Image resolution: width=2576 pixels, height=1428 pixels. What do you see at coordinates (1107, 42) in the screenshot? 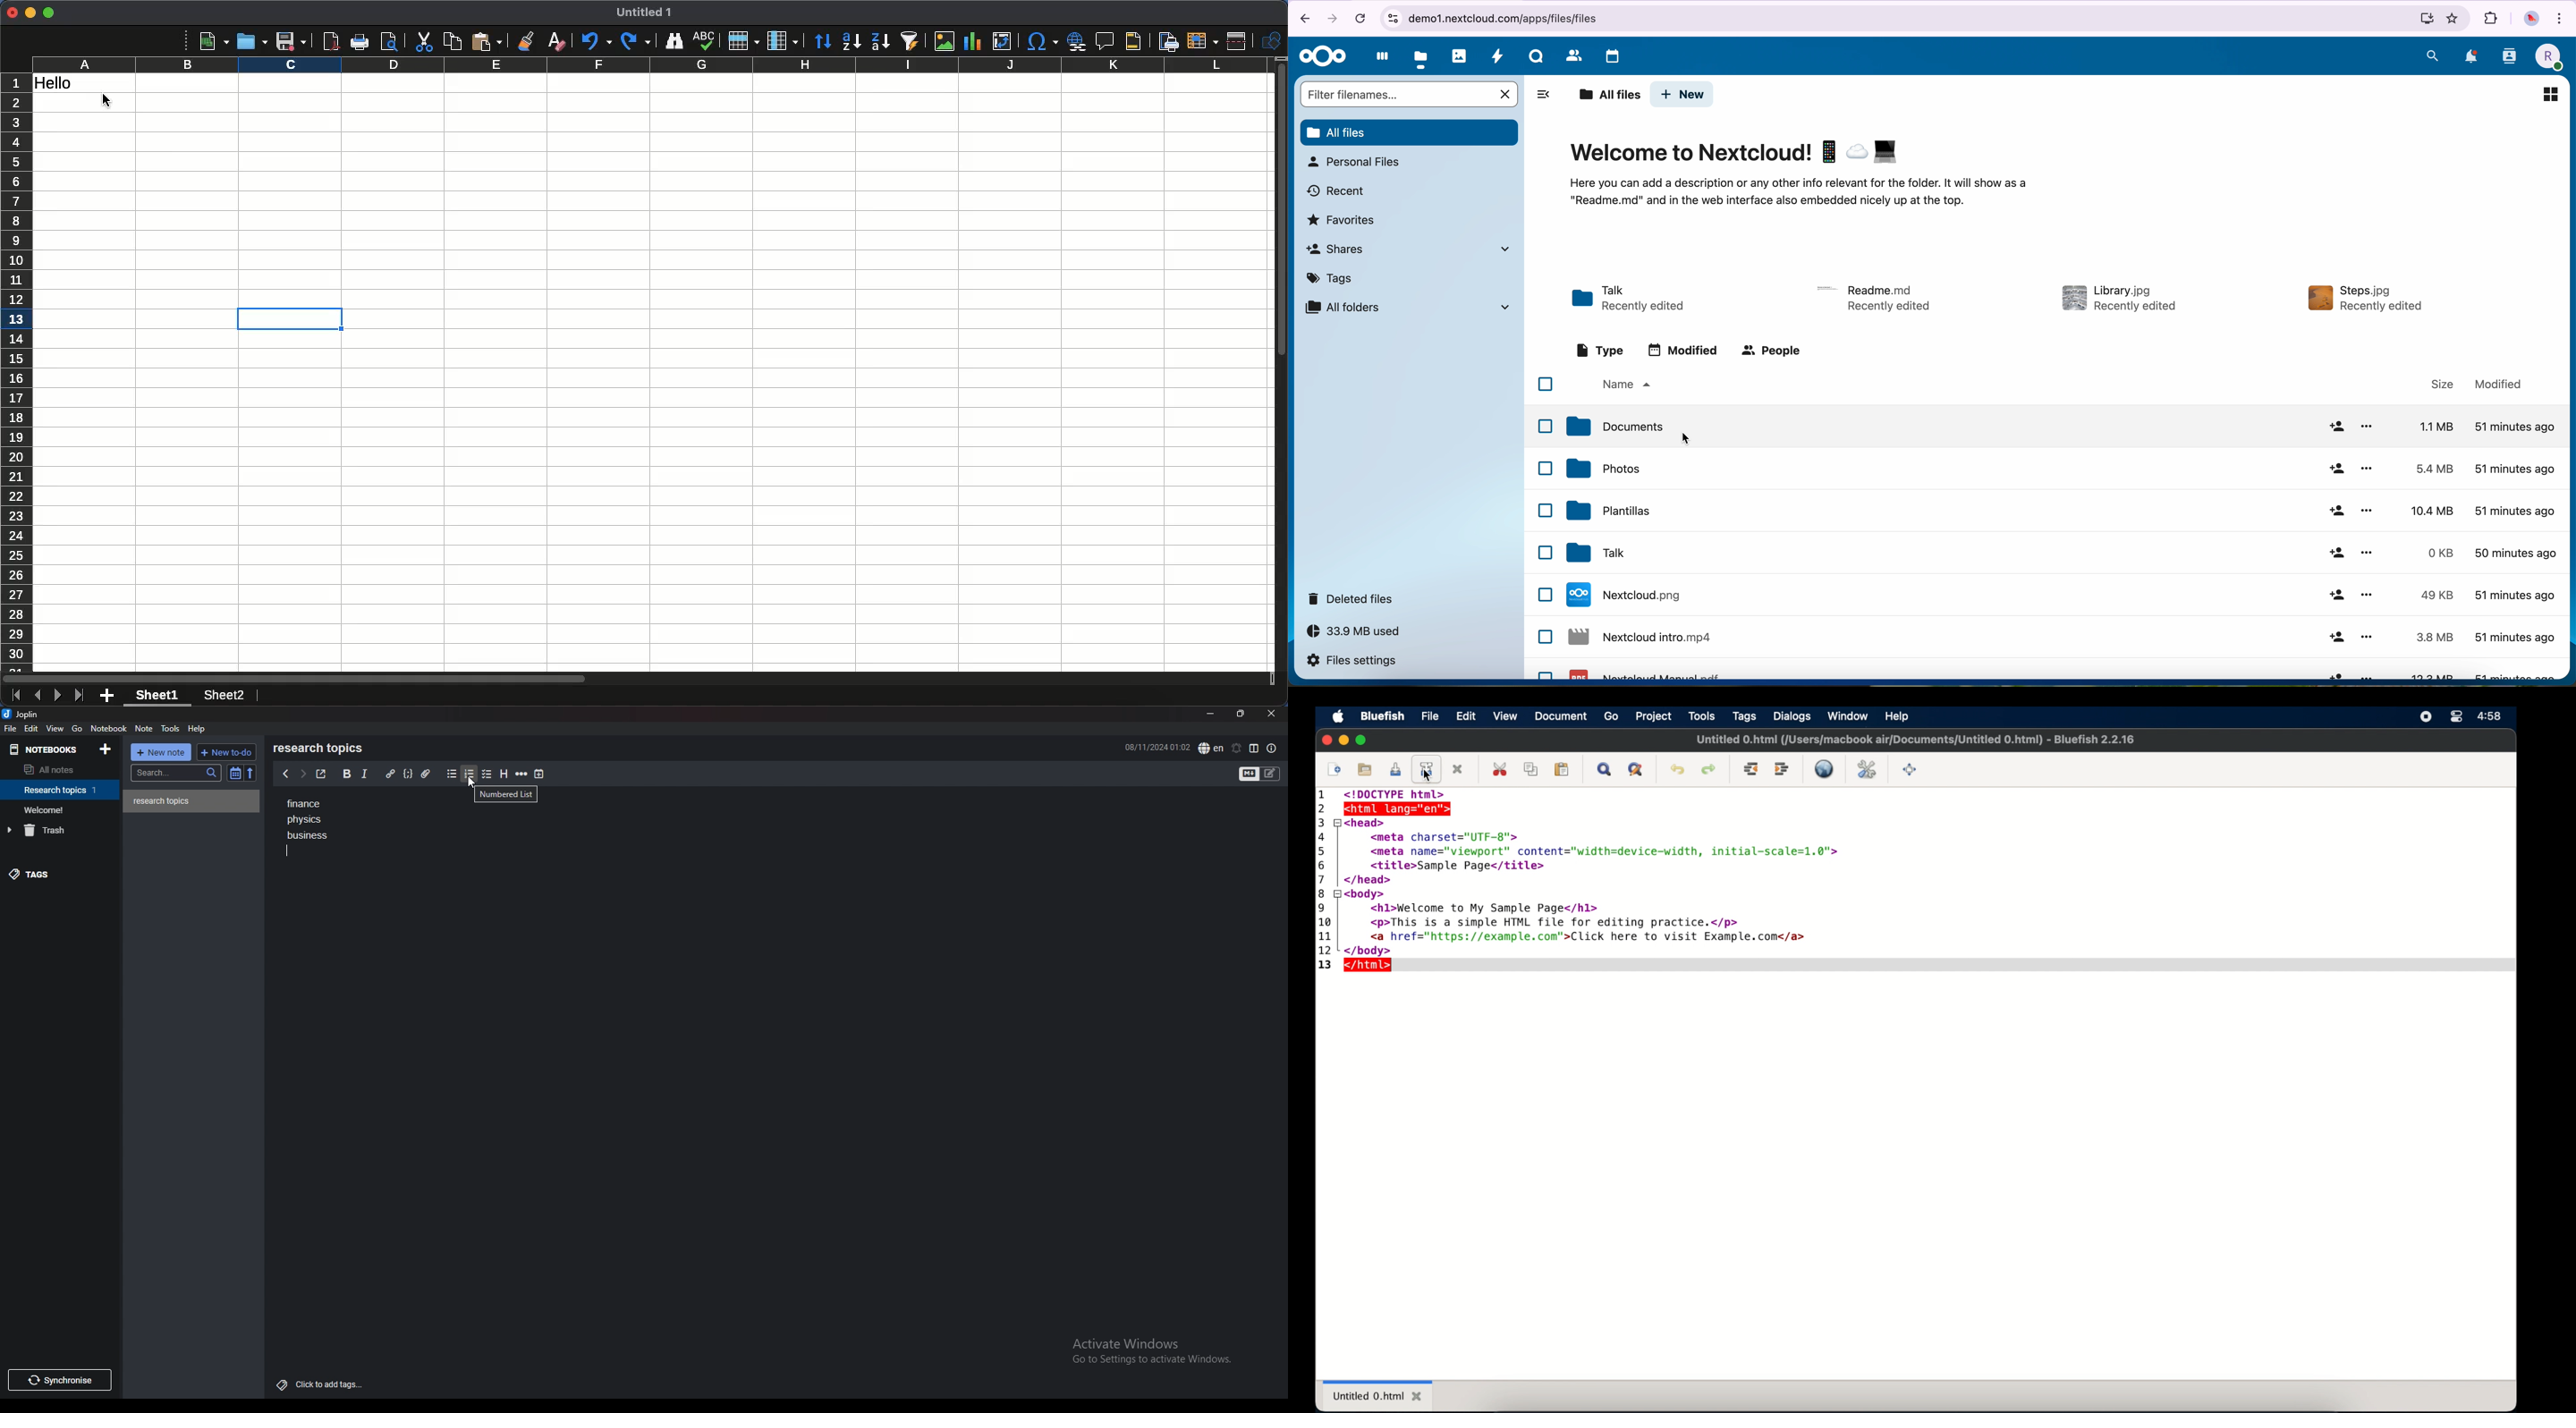
I see `Insert comment` at bounding box center [1107, 42].